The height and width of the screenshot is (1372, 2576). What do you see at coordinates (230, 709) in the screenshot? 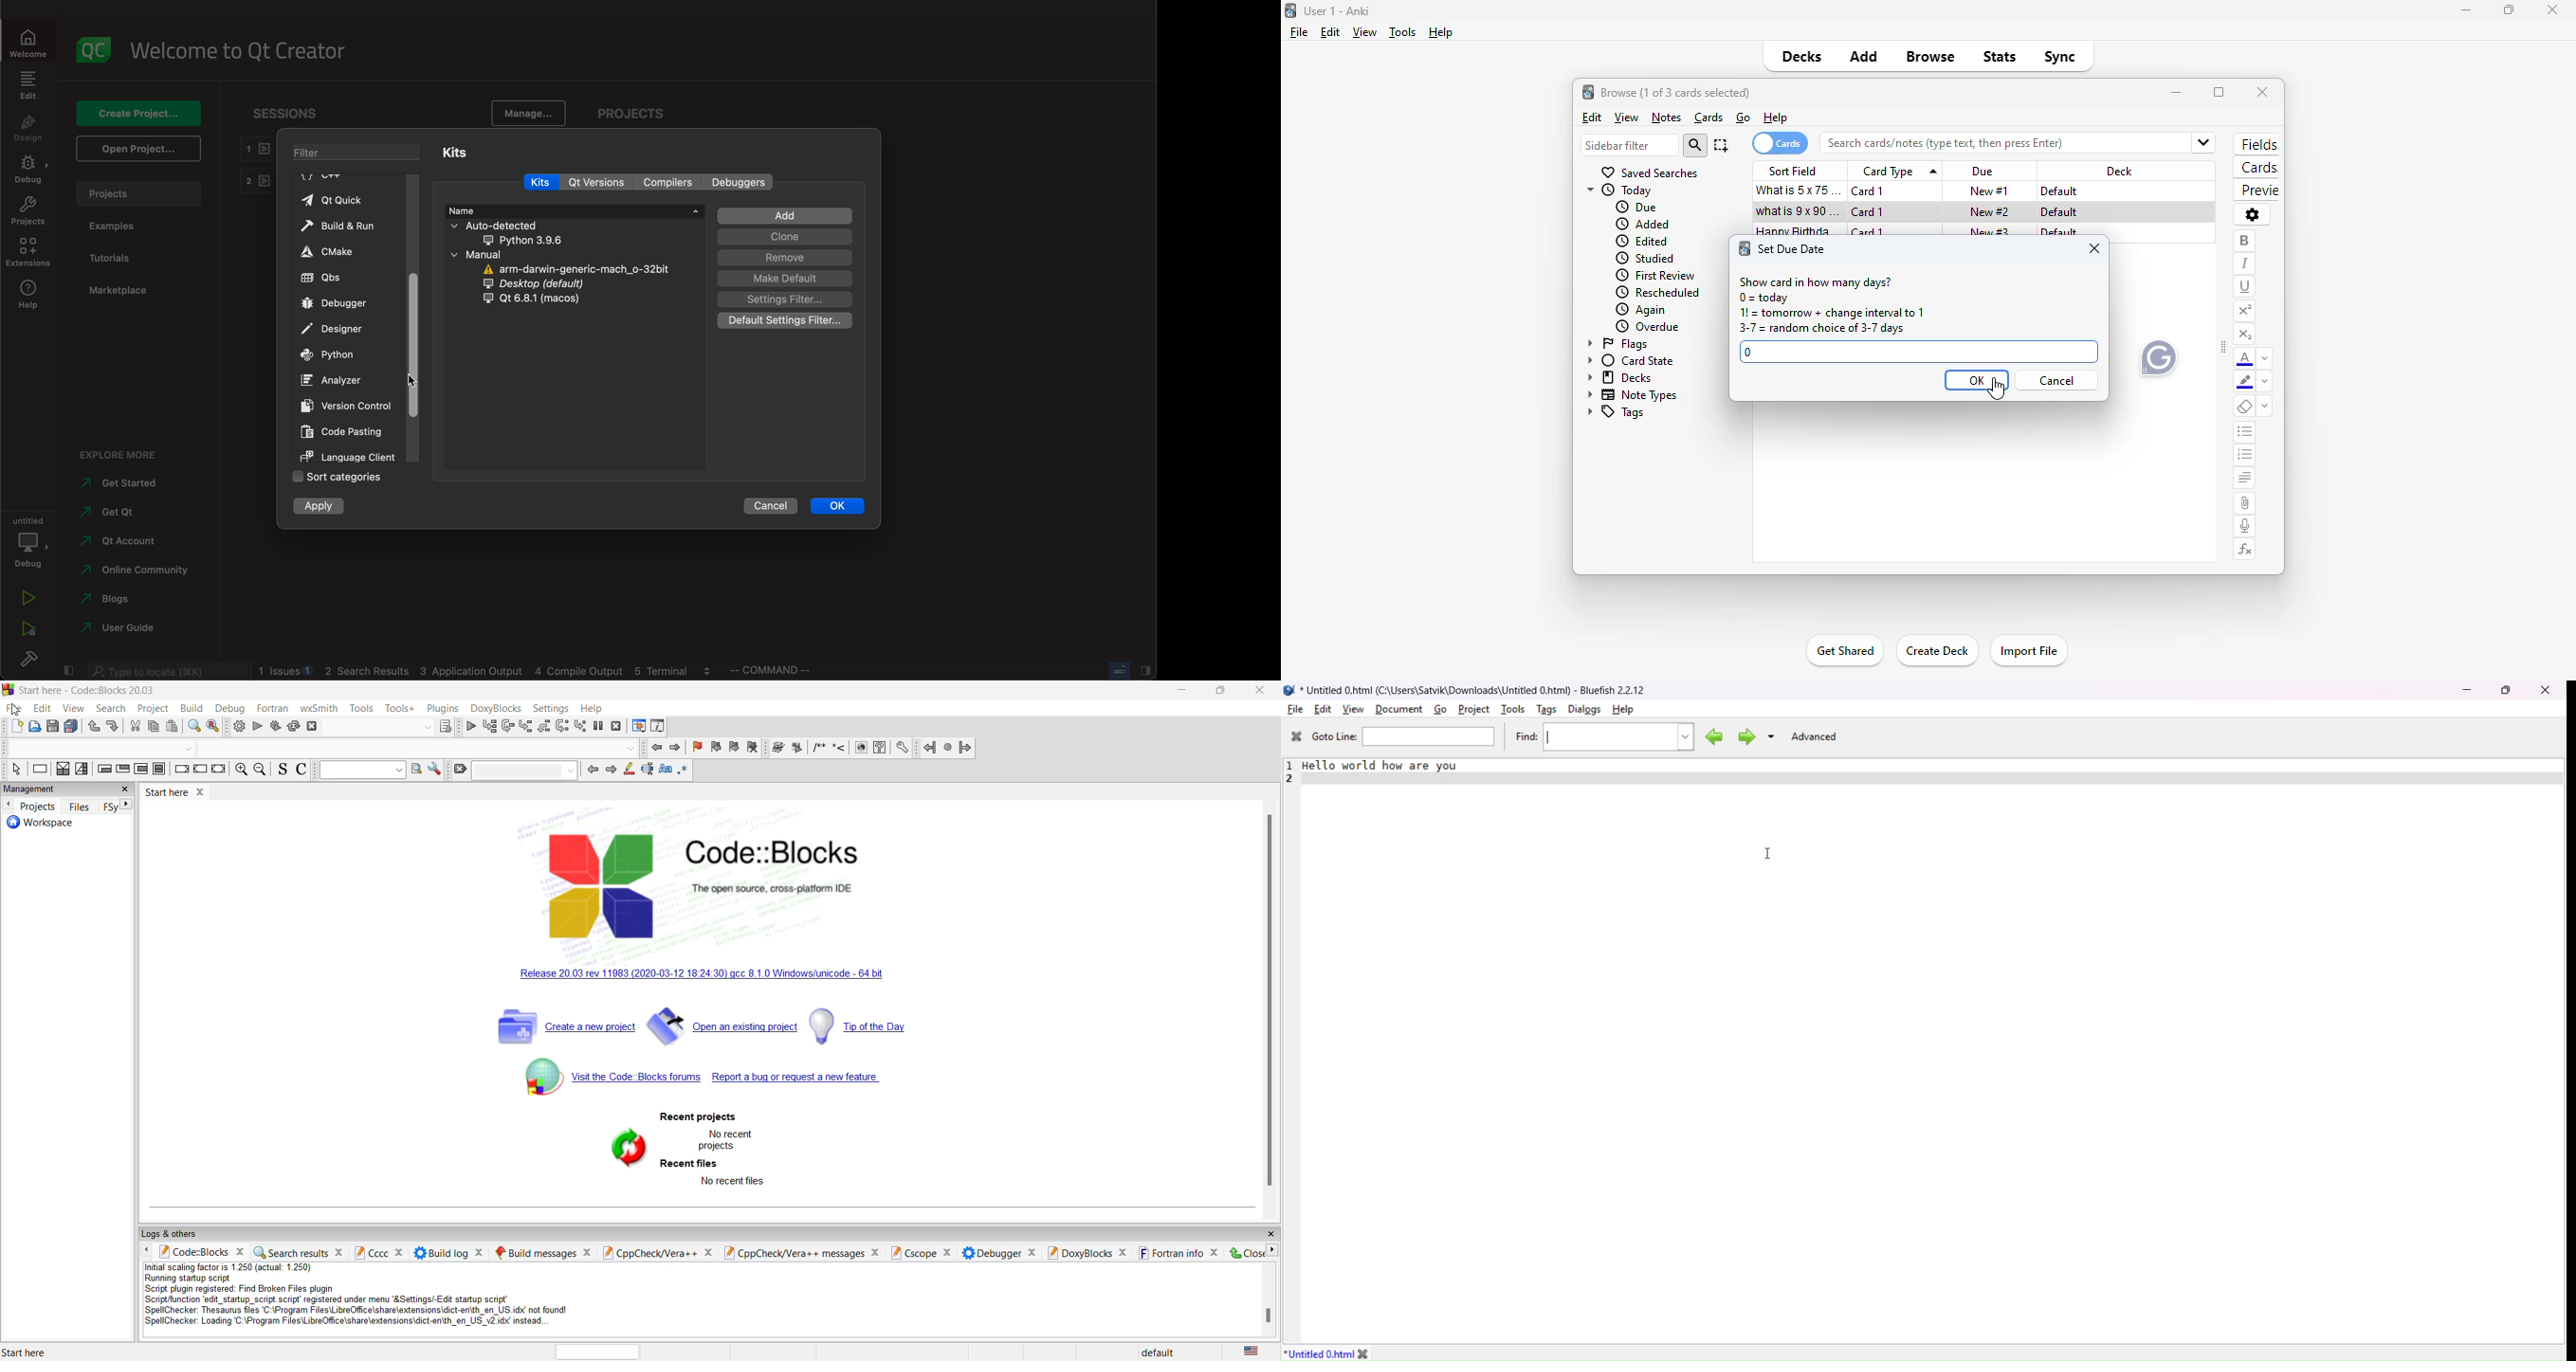
I see `debug` at bounding box center [230, 709].